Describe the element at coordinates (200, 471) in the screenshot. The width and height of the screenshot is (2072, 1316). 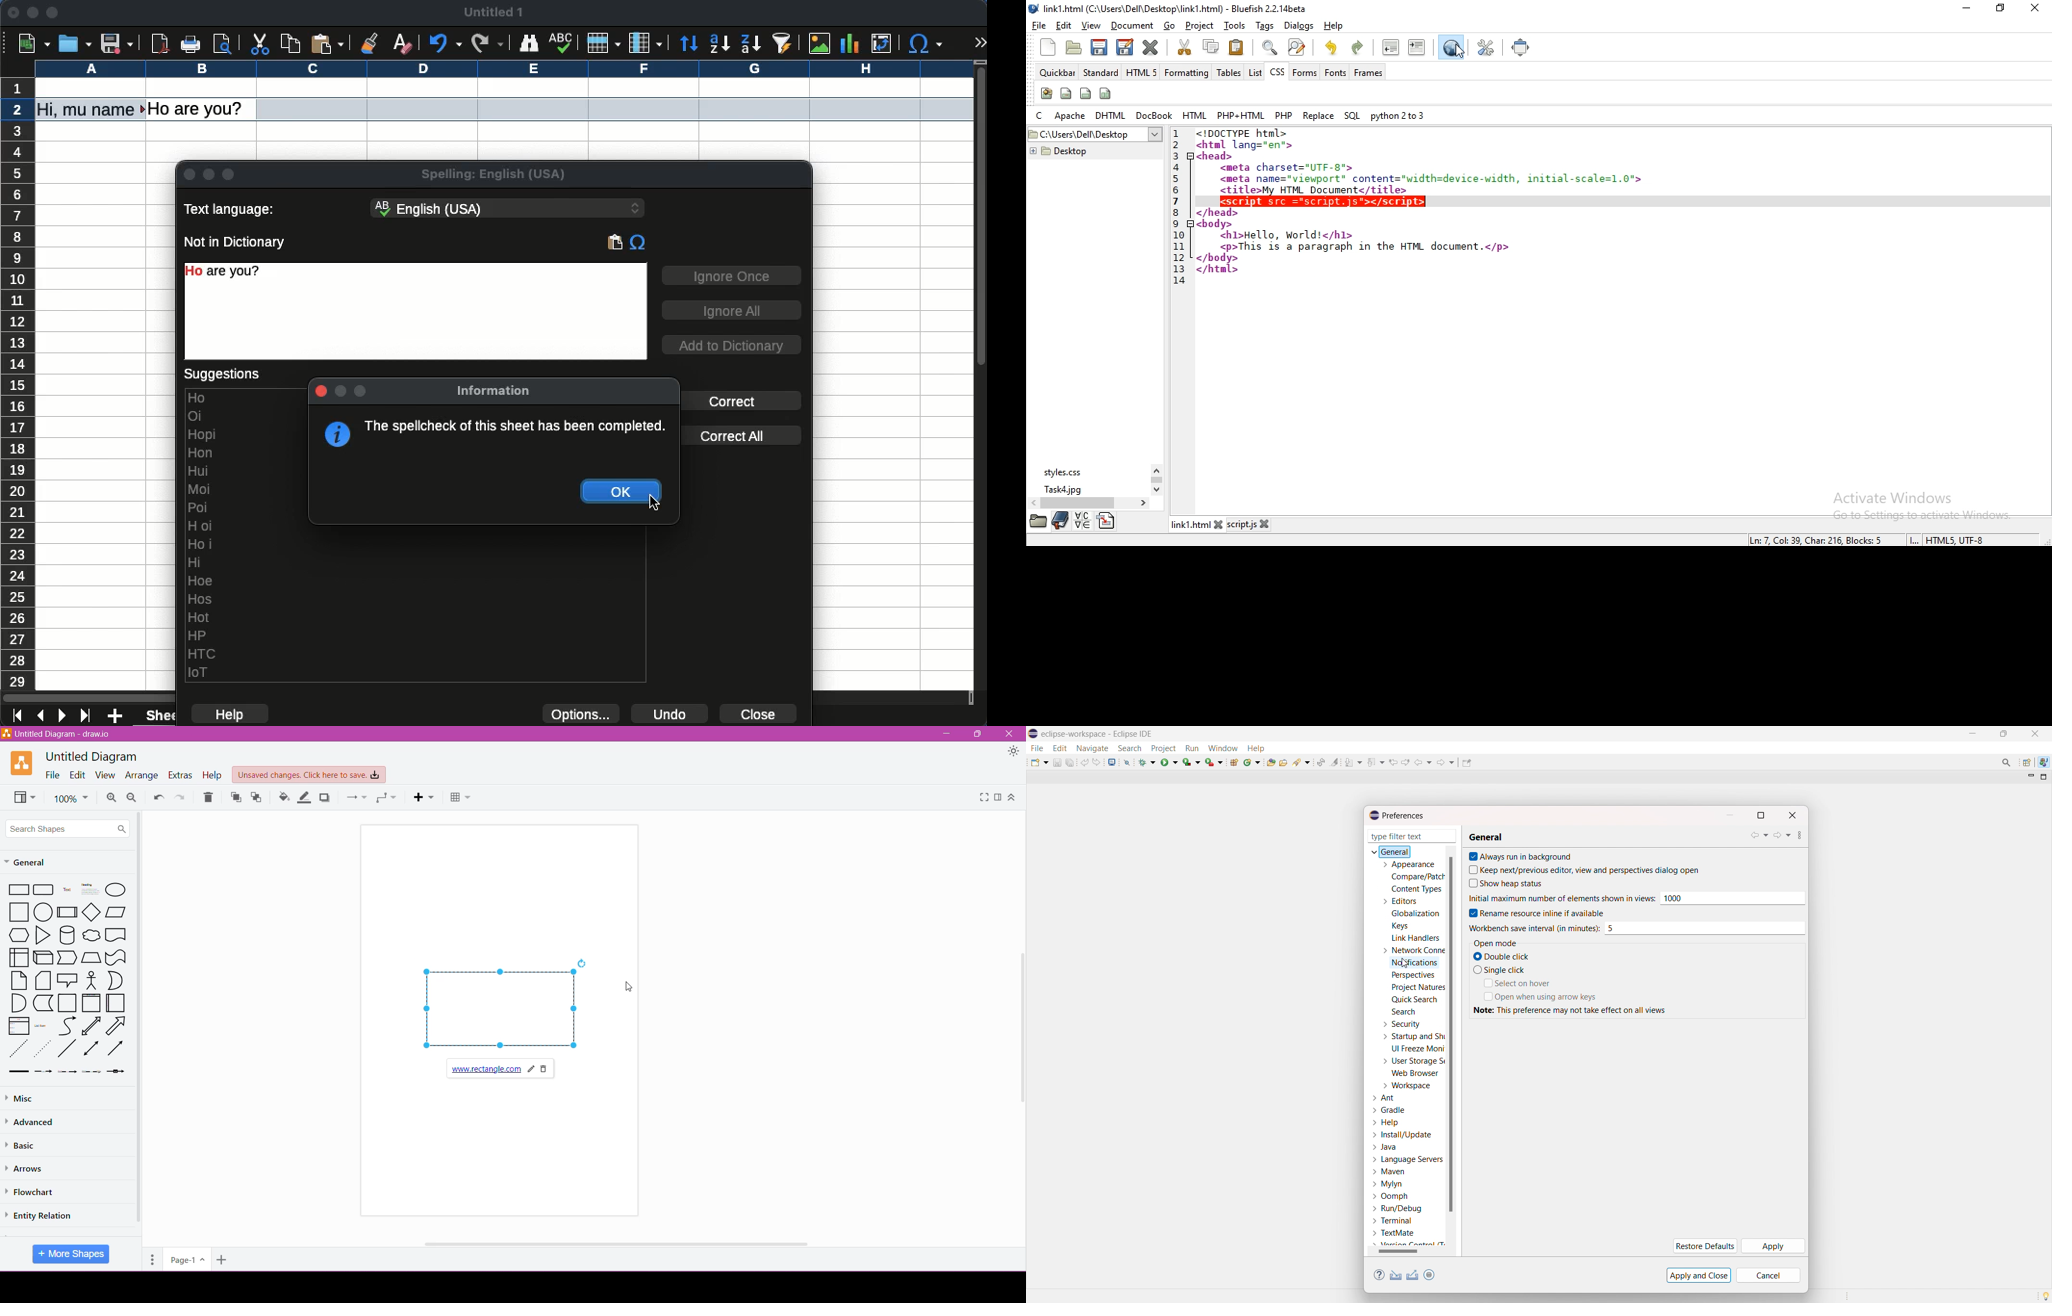
I see `Hui` at that location.